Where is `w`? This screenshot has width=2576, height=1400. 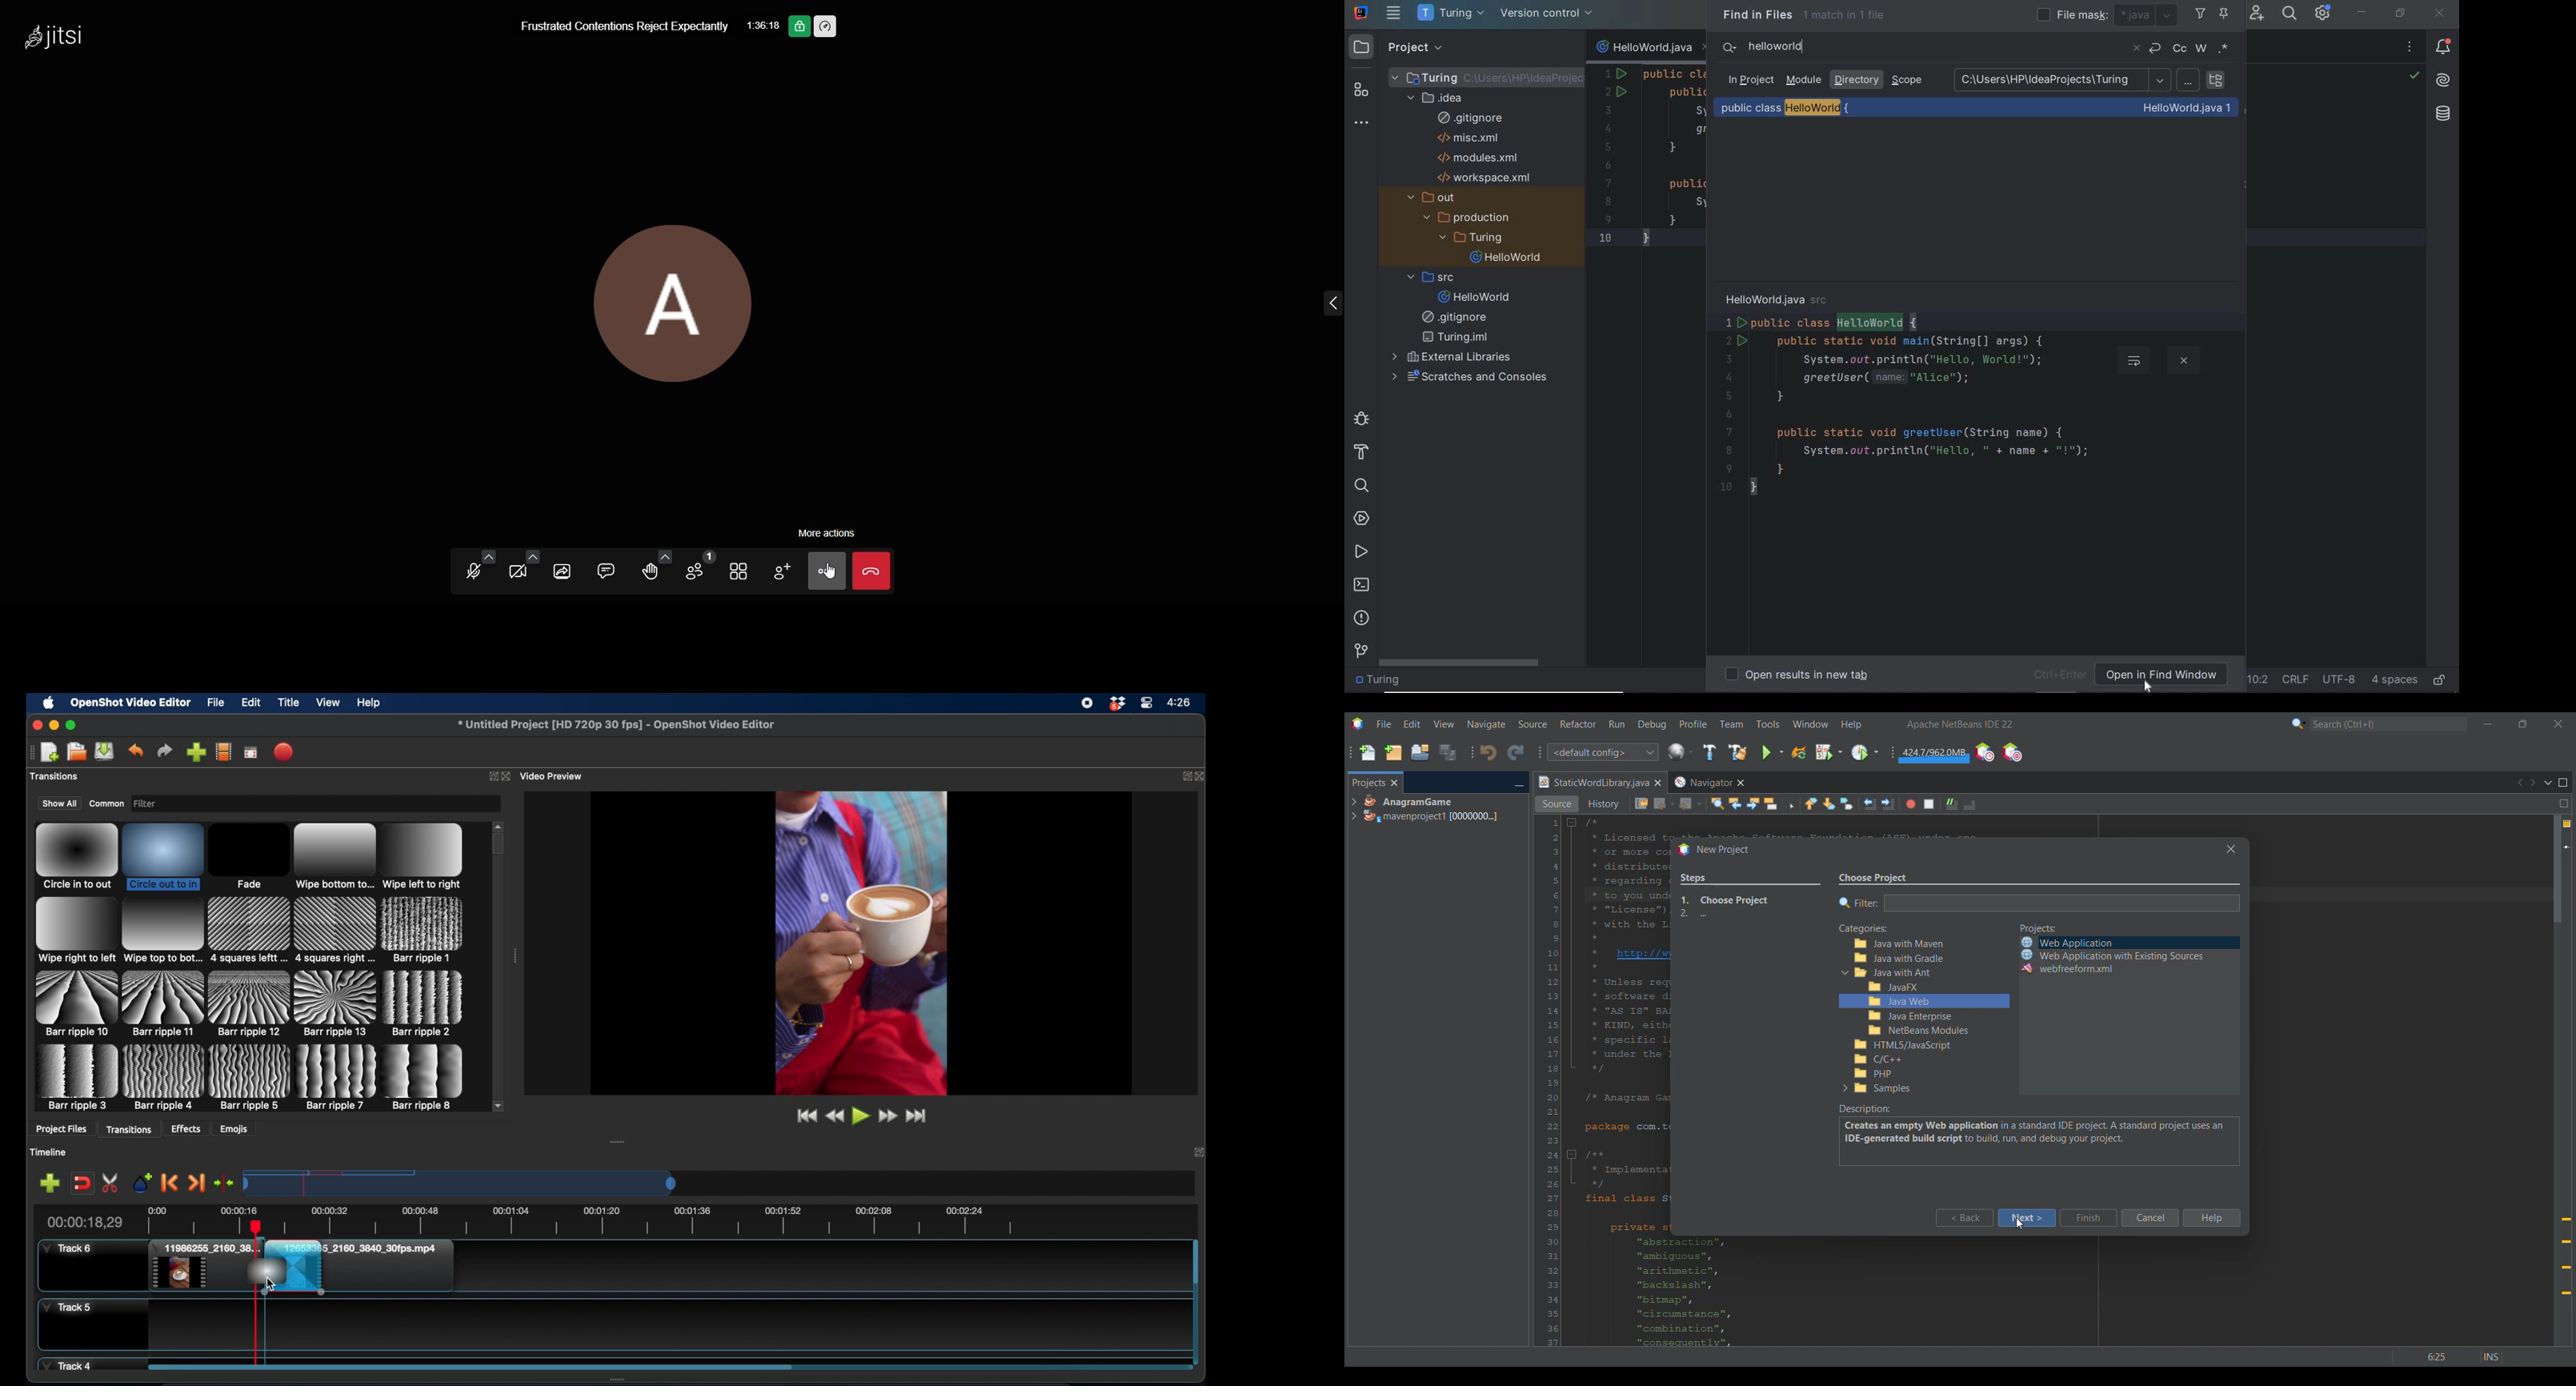 w is located at coordinates (2201, 48).